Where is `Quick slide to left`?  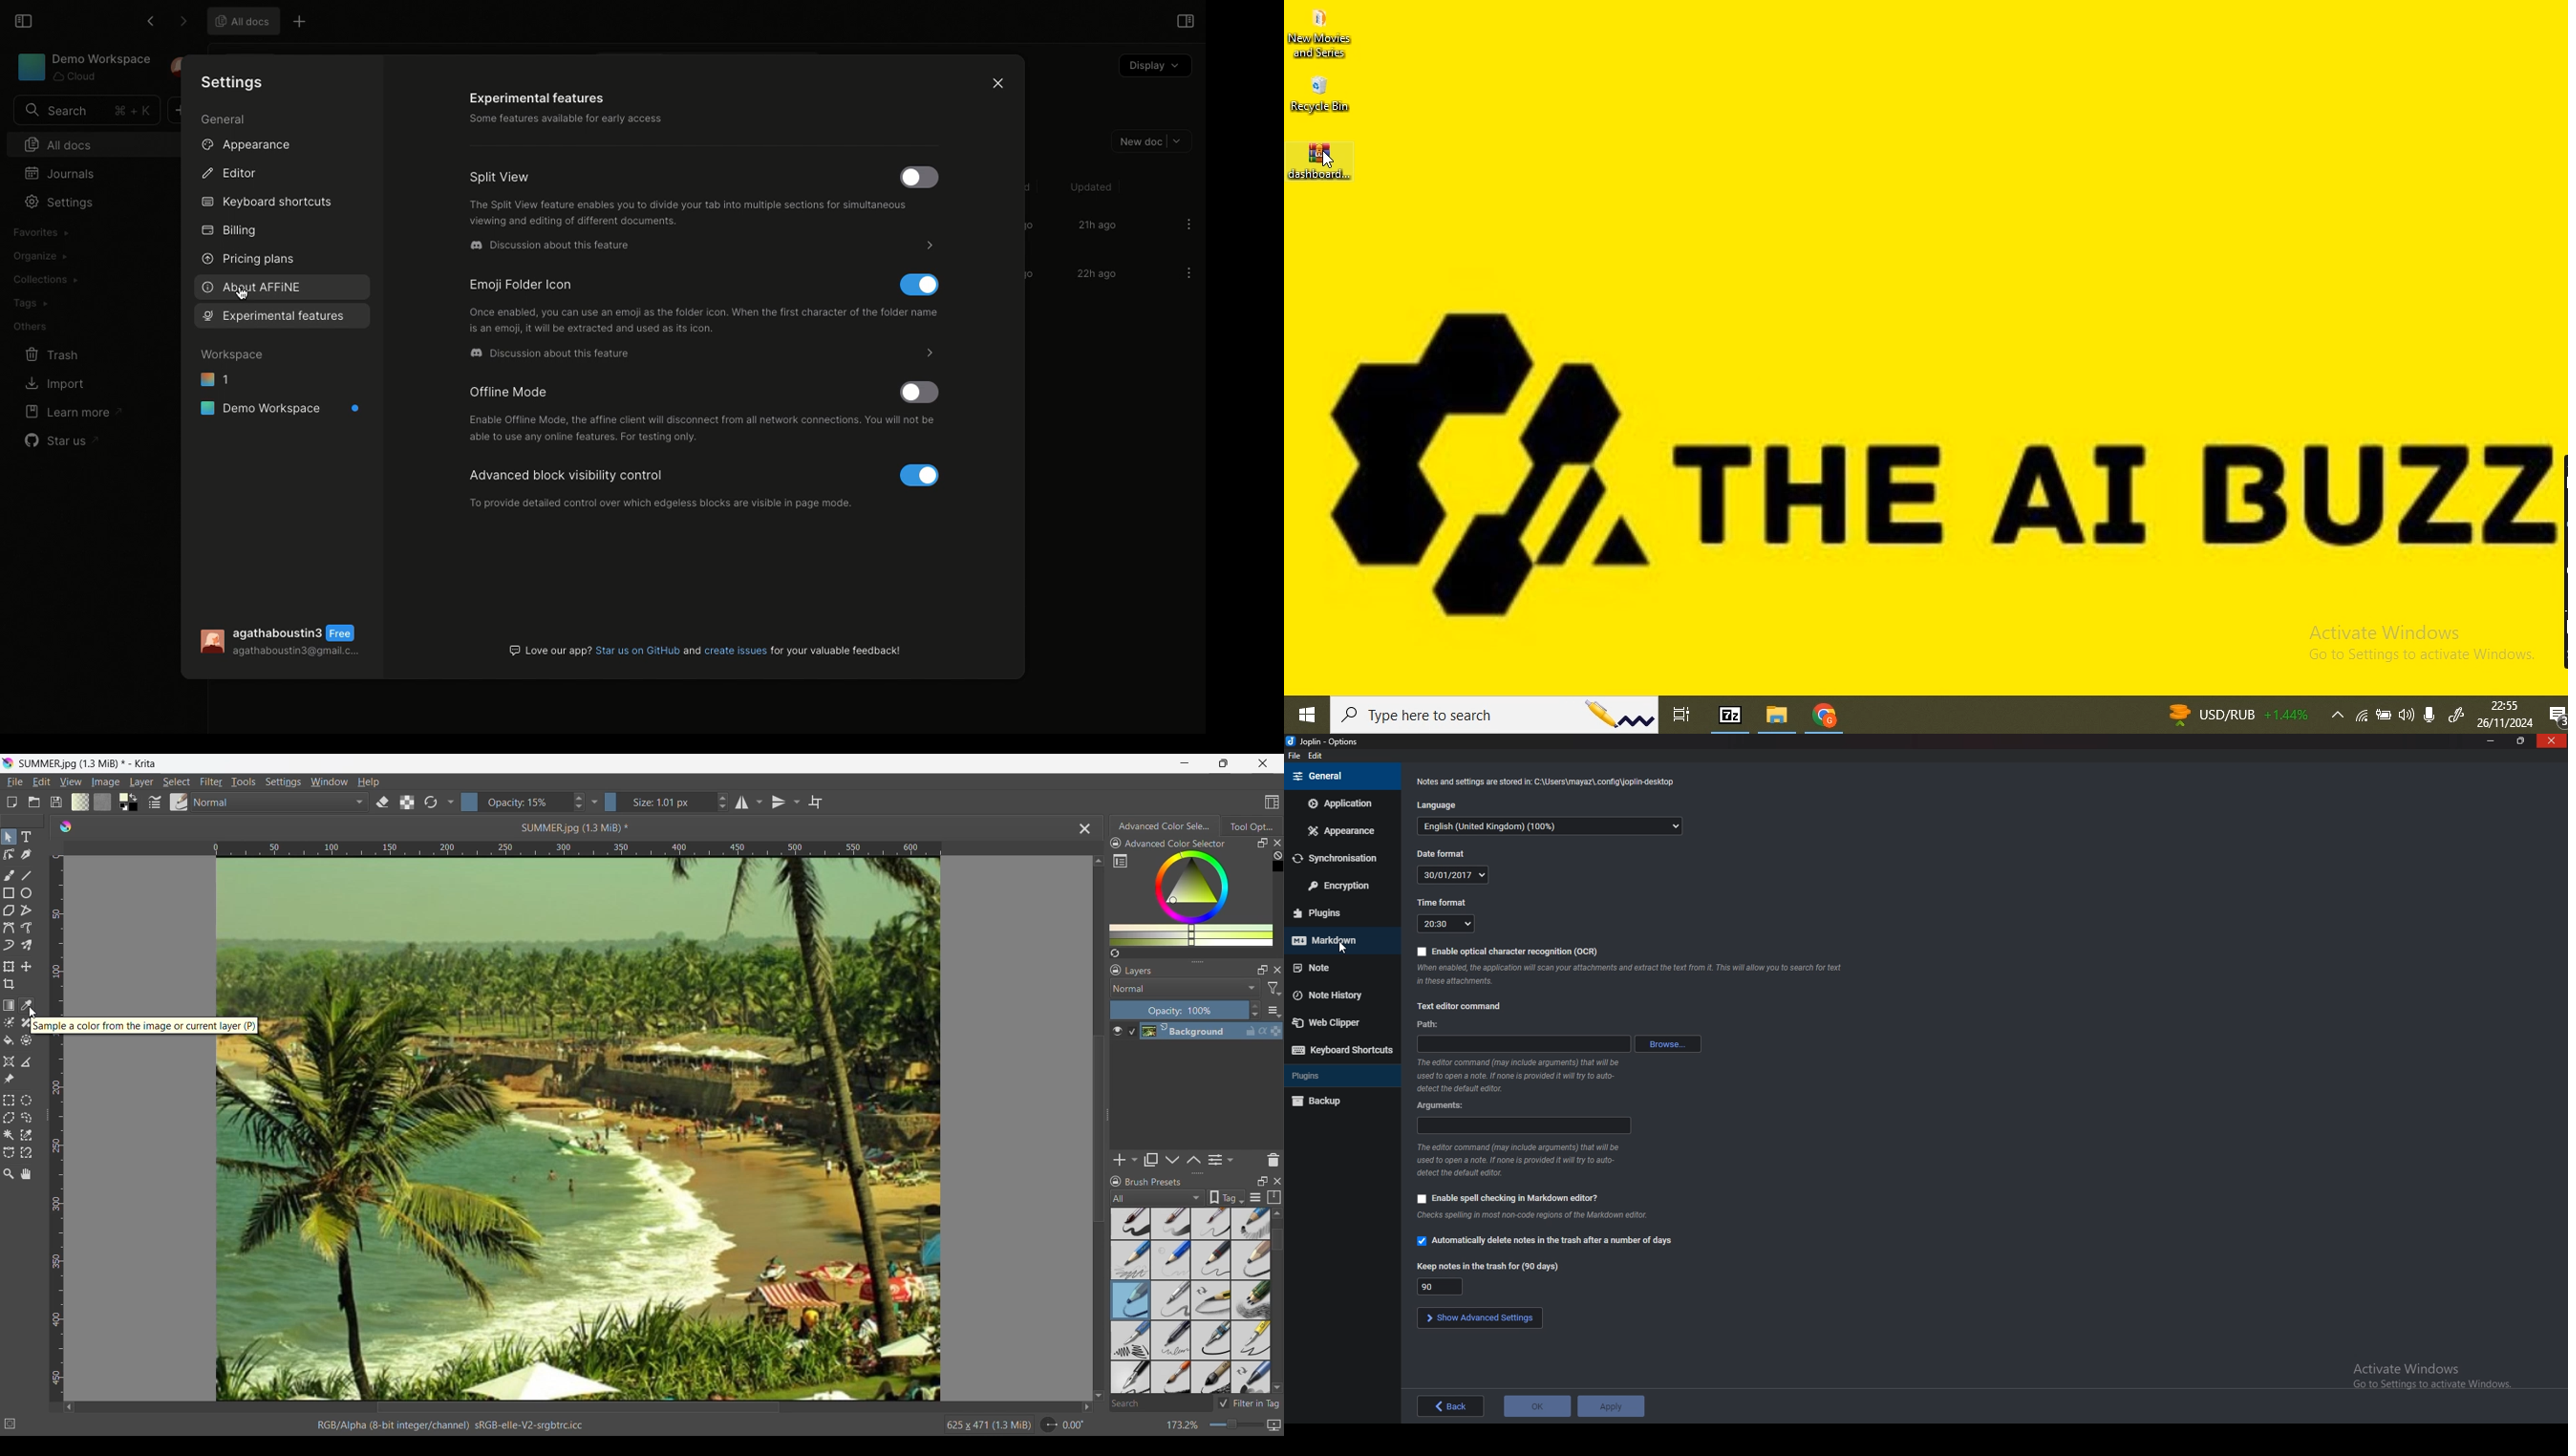 Quick slide to left is located at coordinates (69, 1408).